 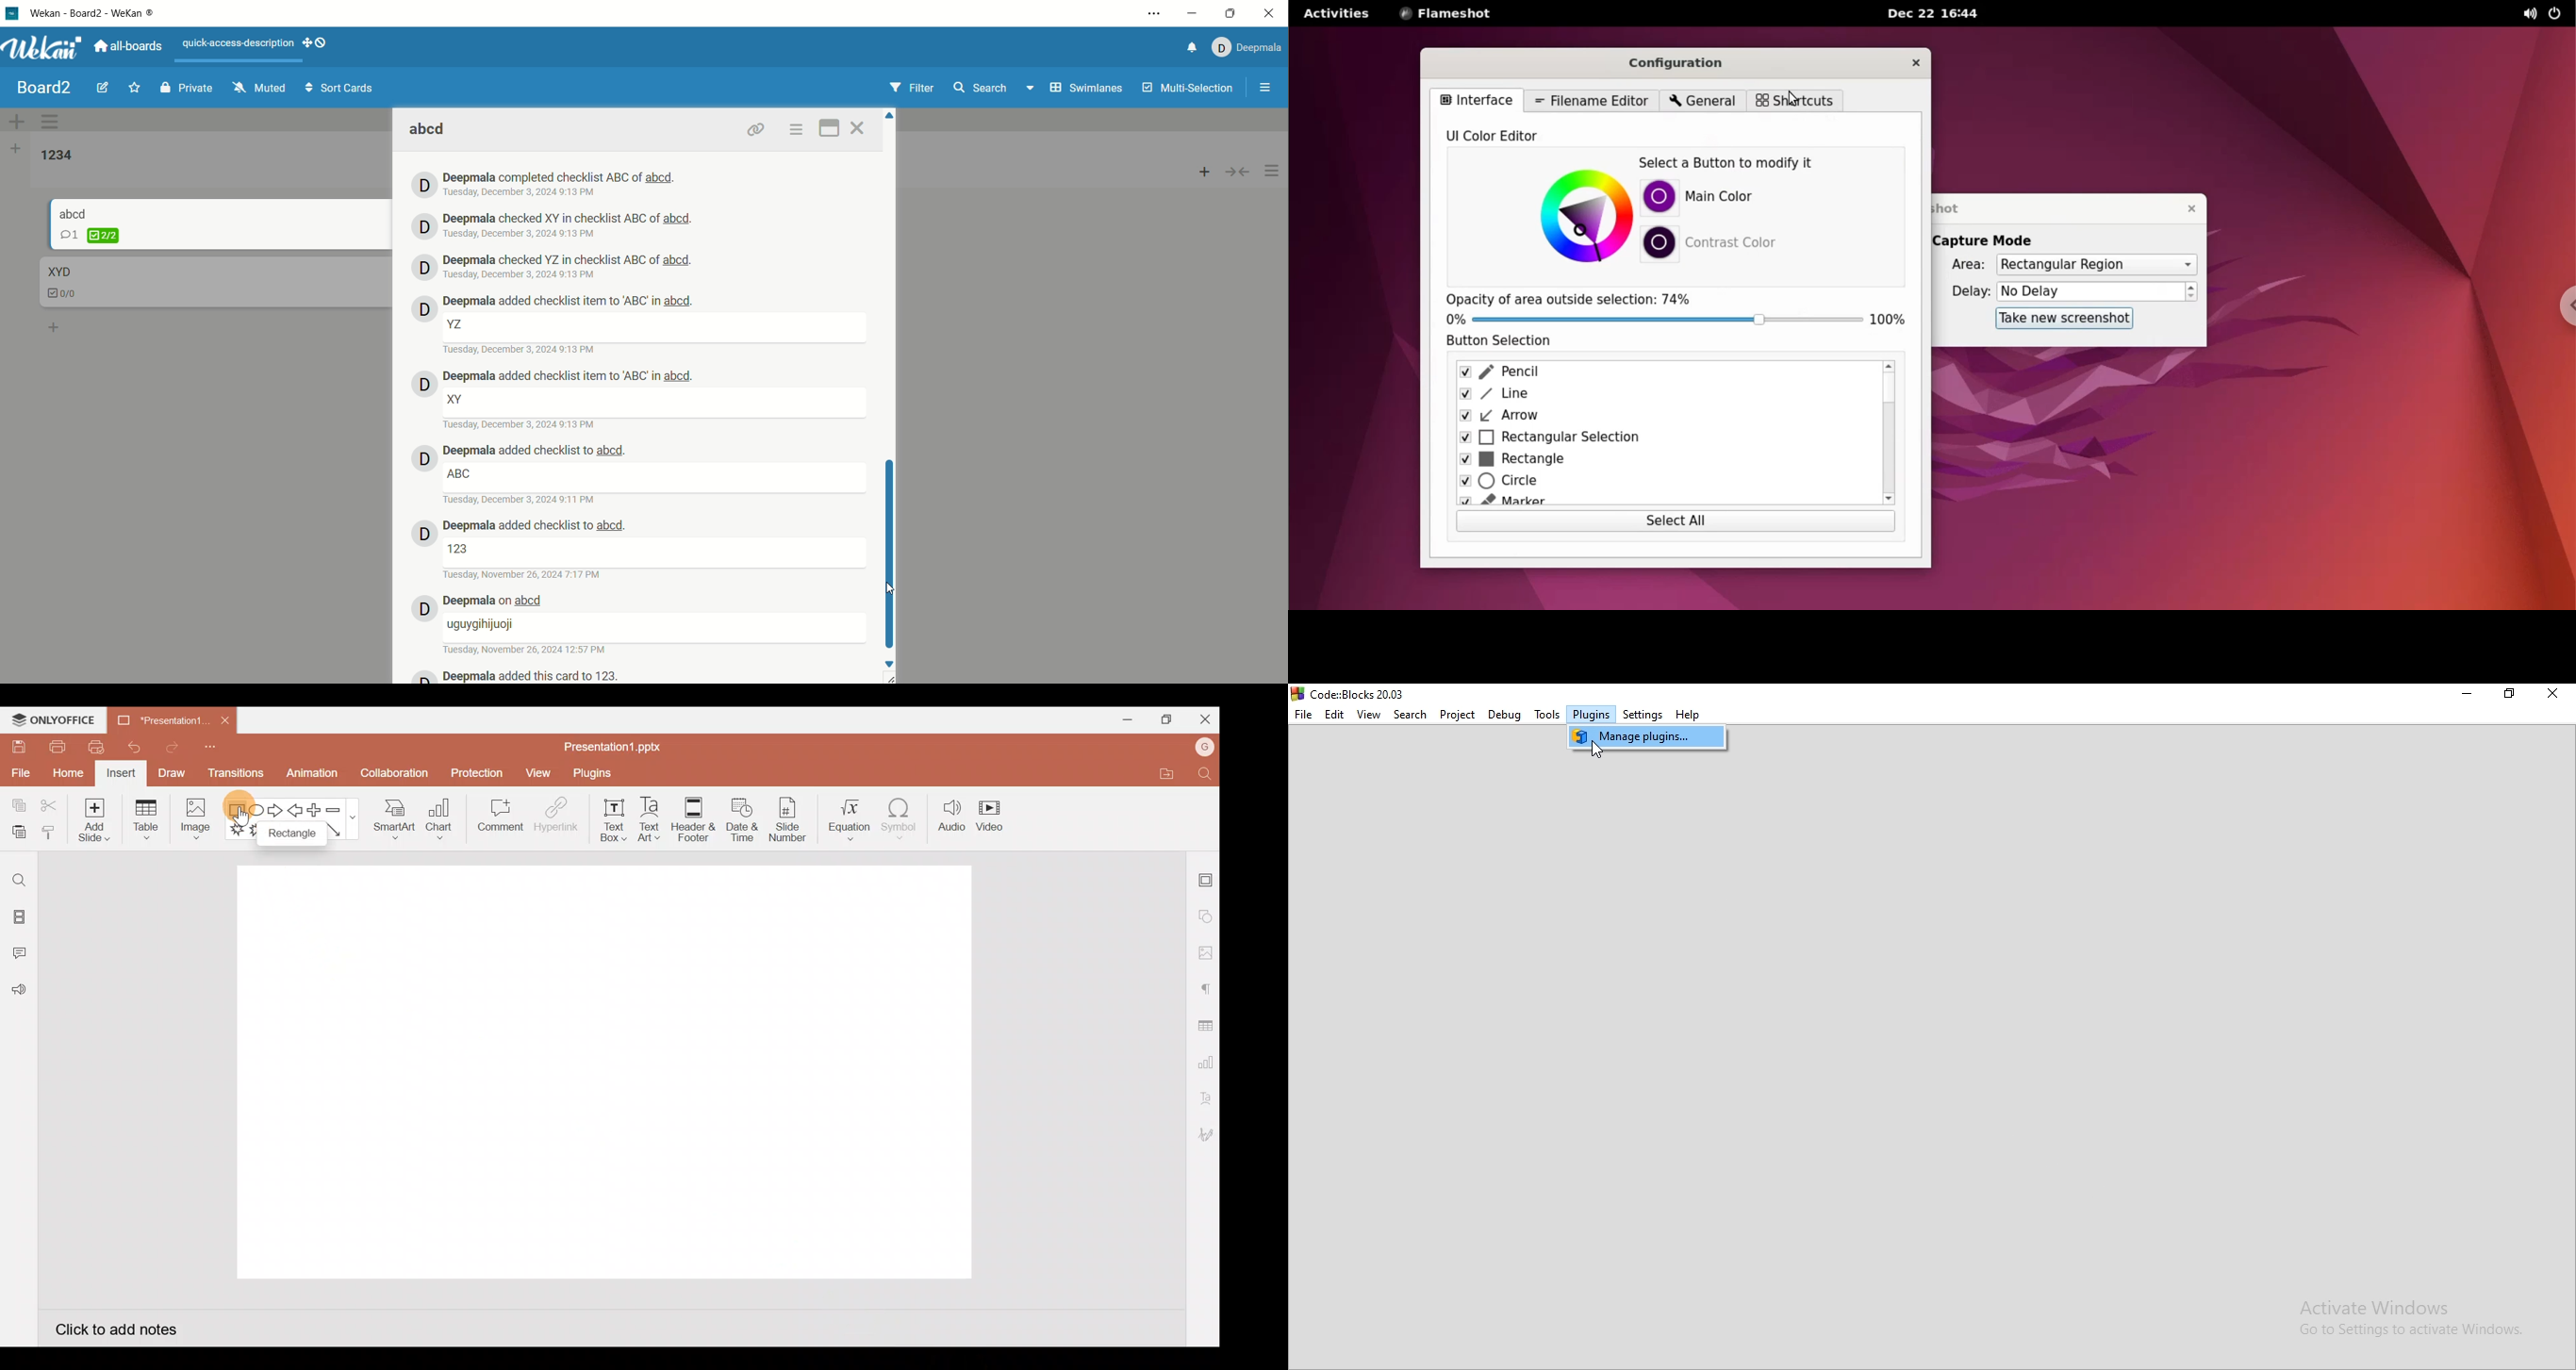 What do you see at coordinates (236, 776) in the screenshot?
I see `Transitions` at bounding box center [236, 776].